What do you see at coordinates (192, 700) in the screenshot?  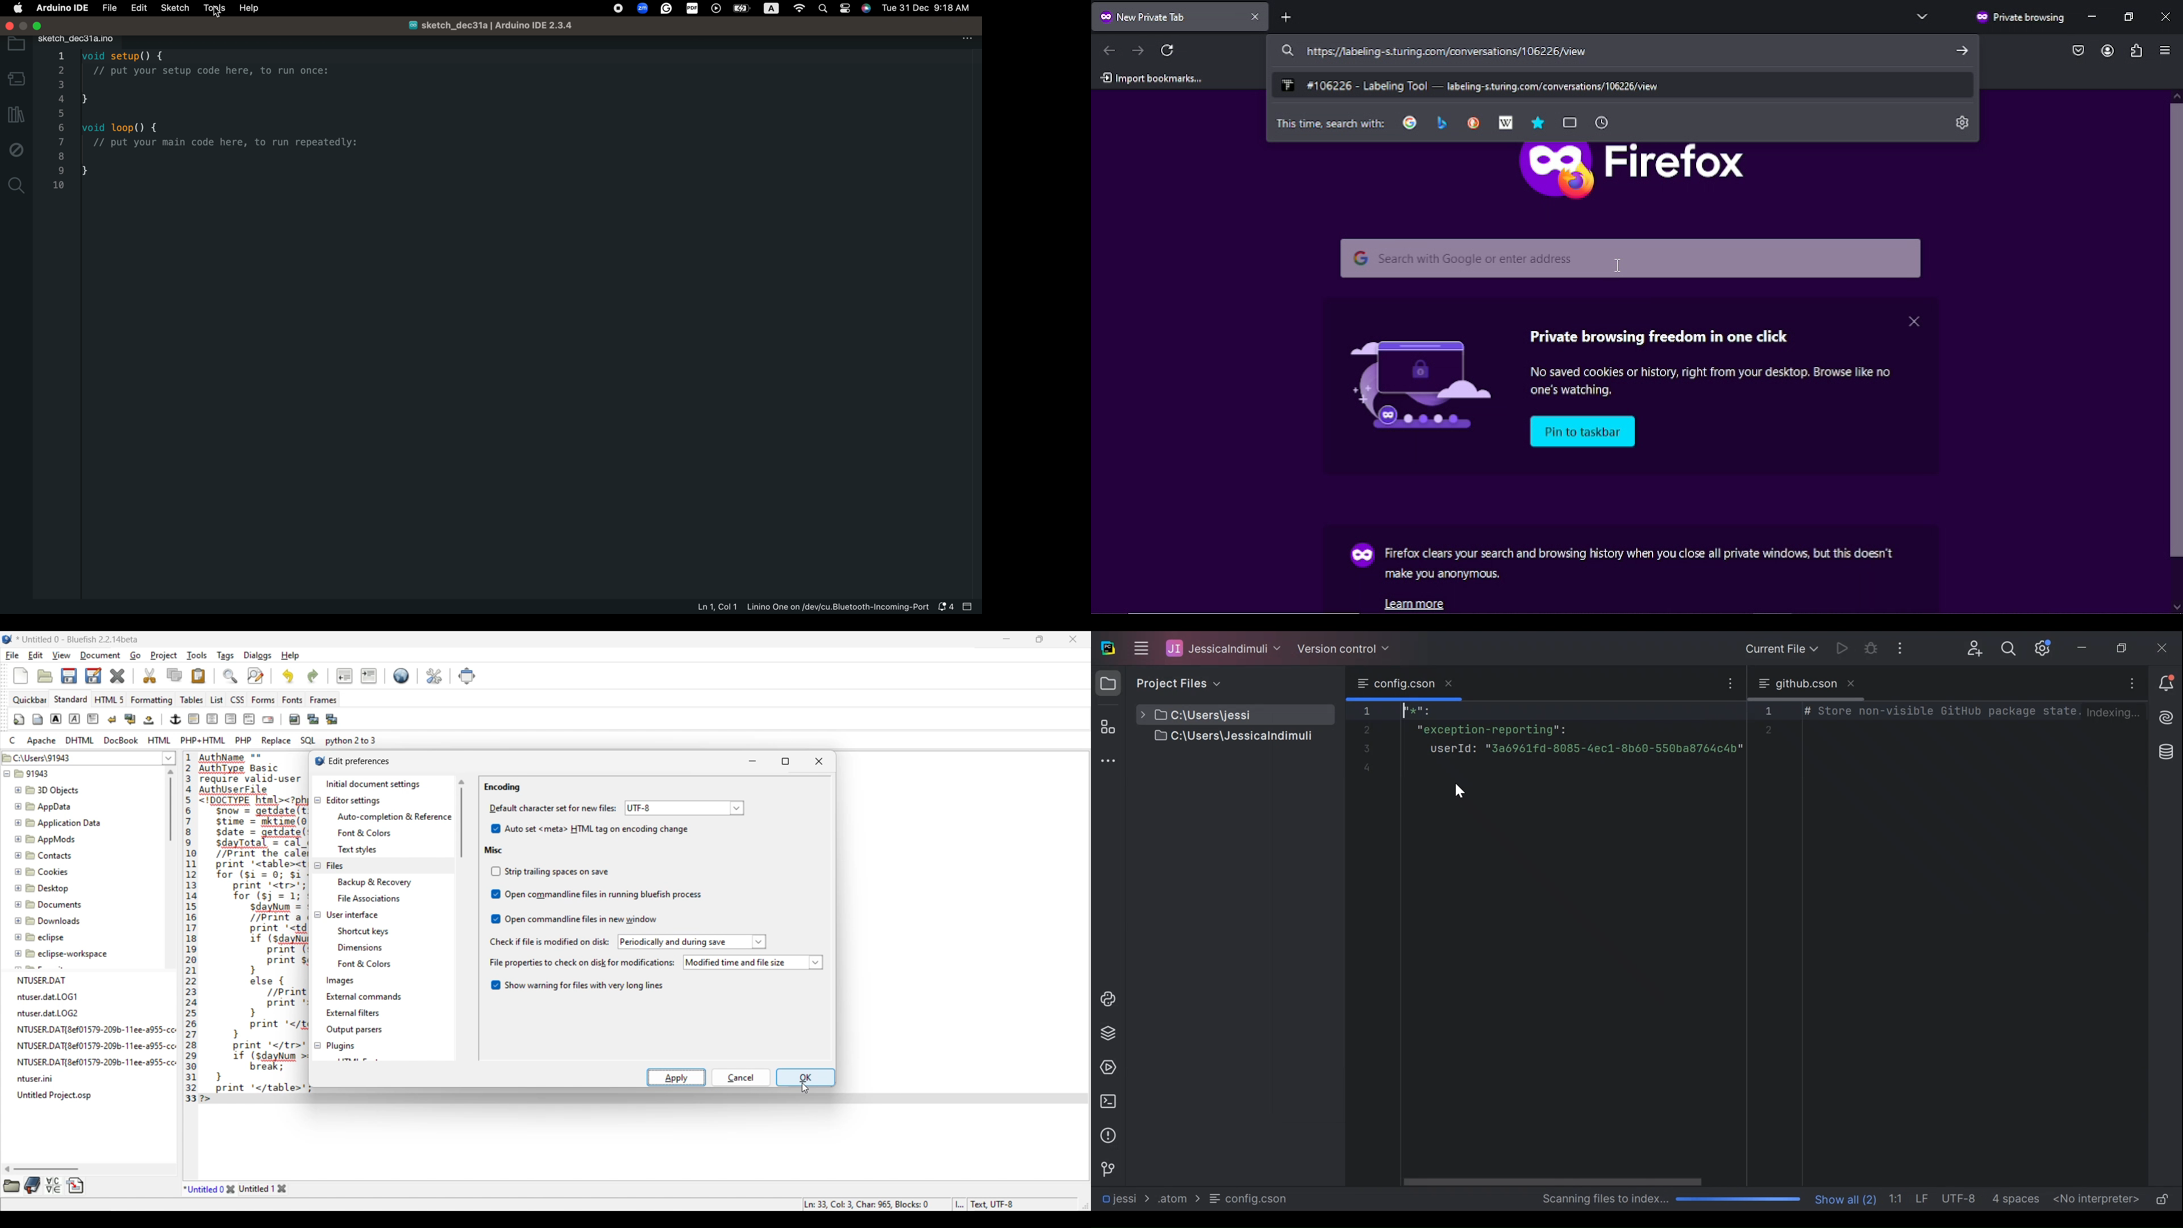 I see `Tables menu` at bounding box center [192, 700].